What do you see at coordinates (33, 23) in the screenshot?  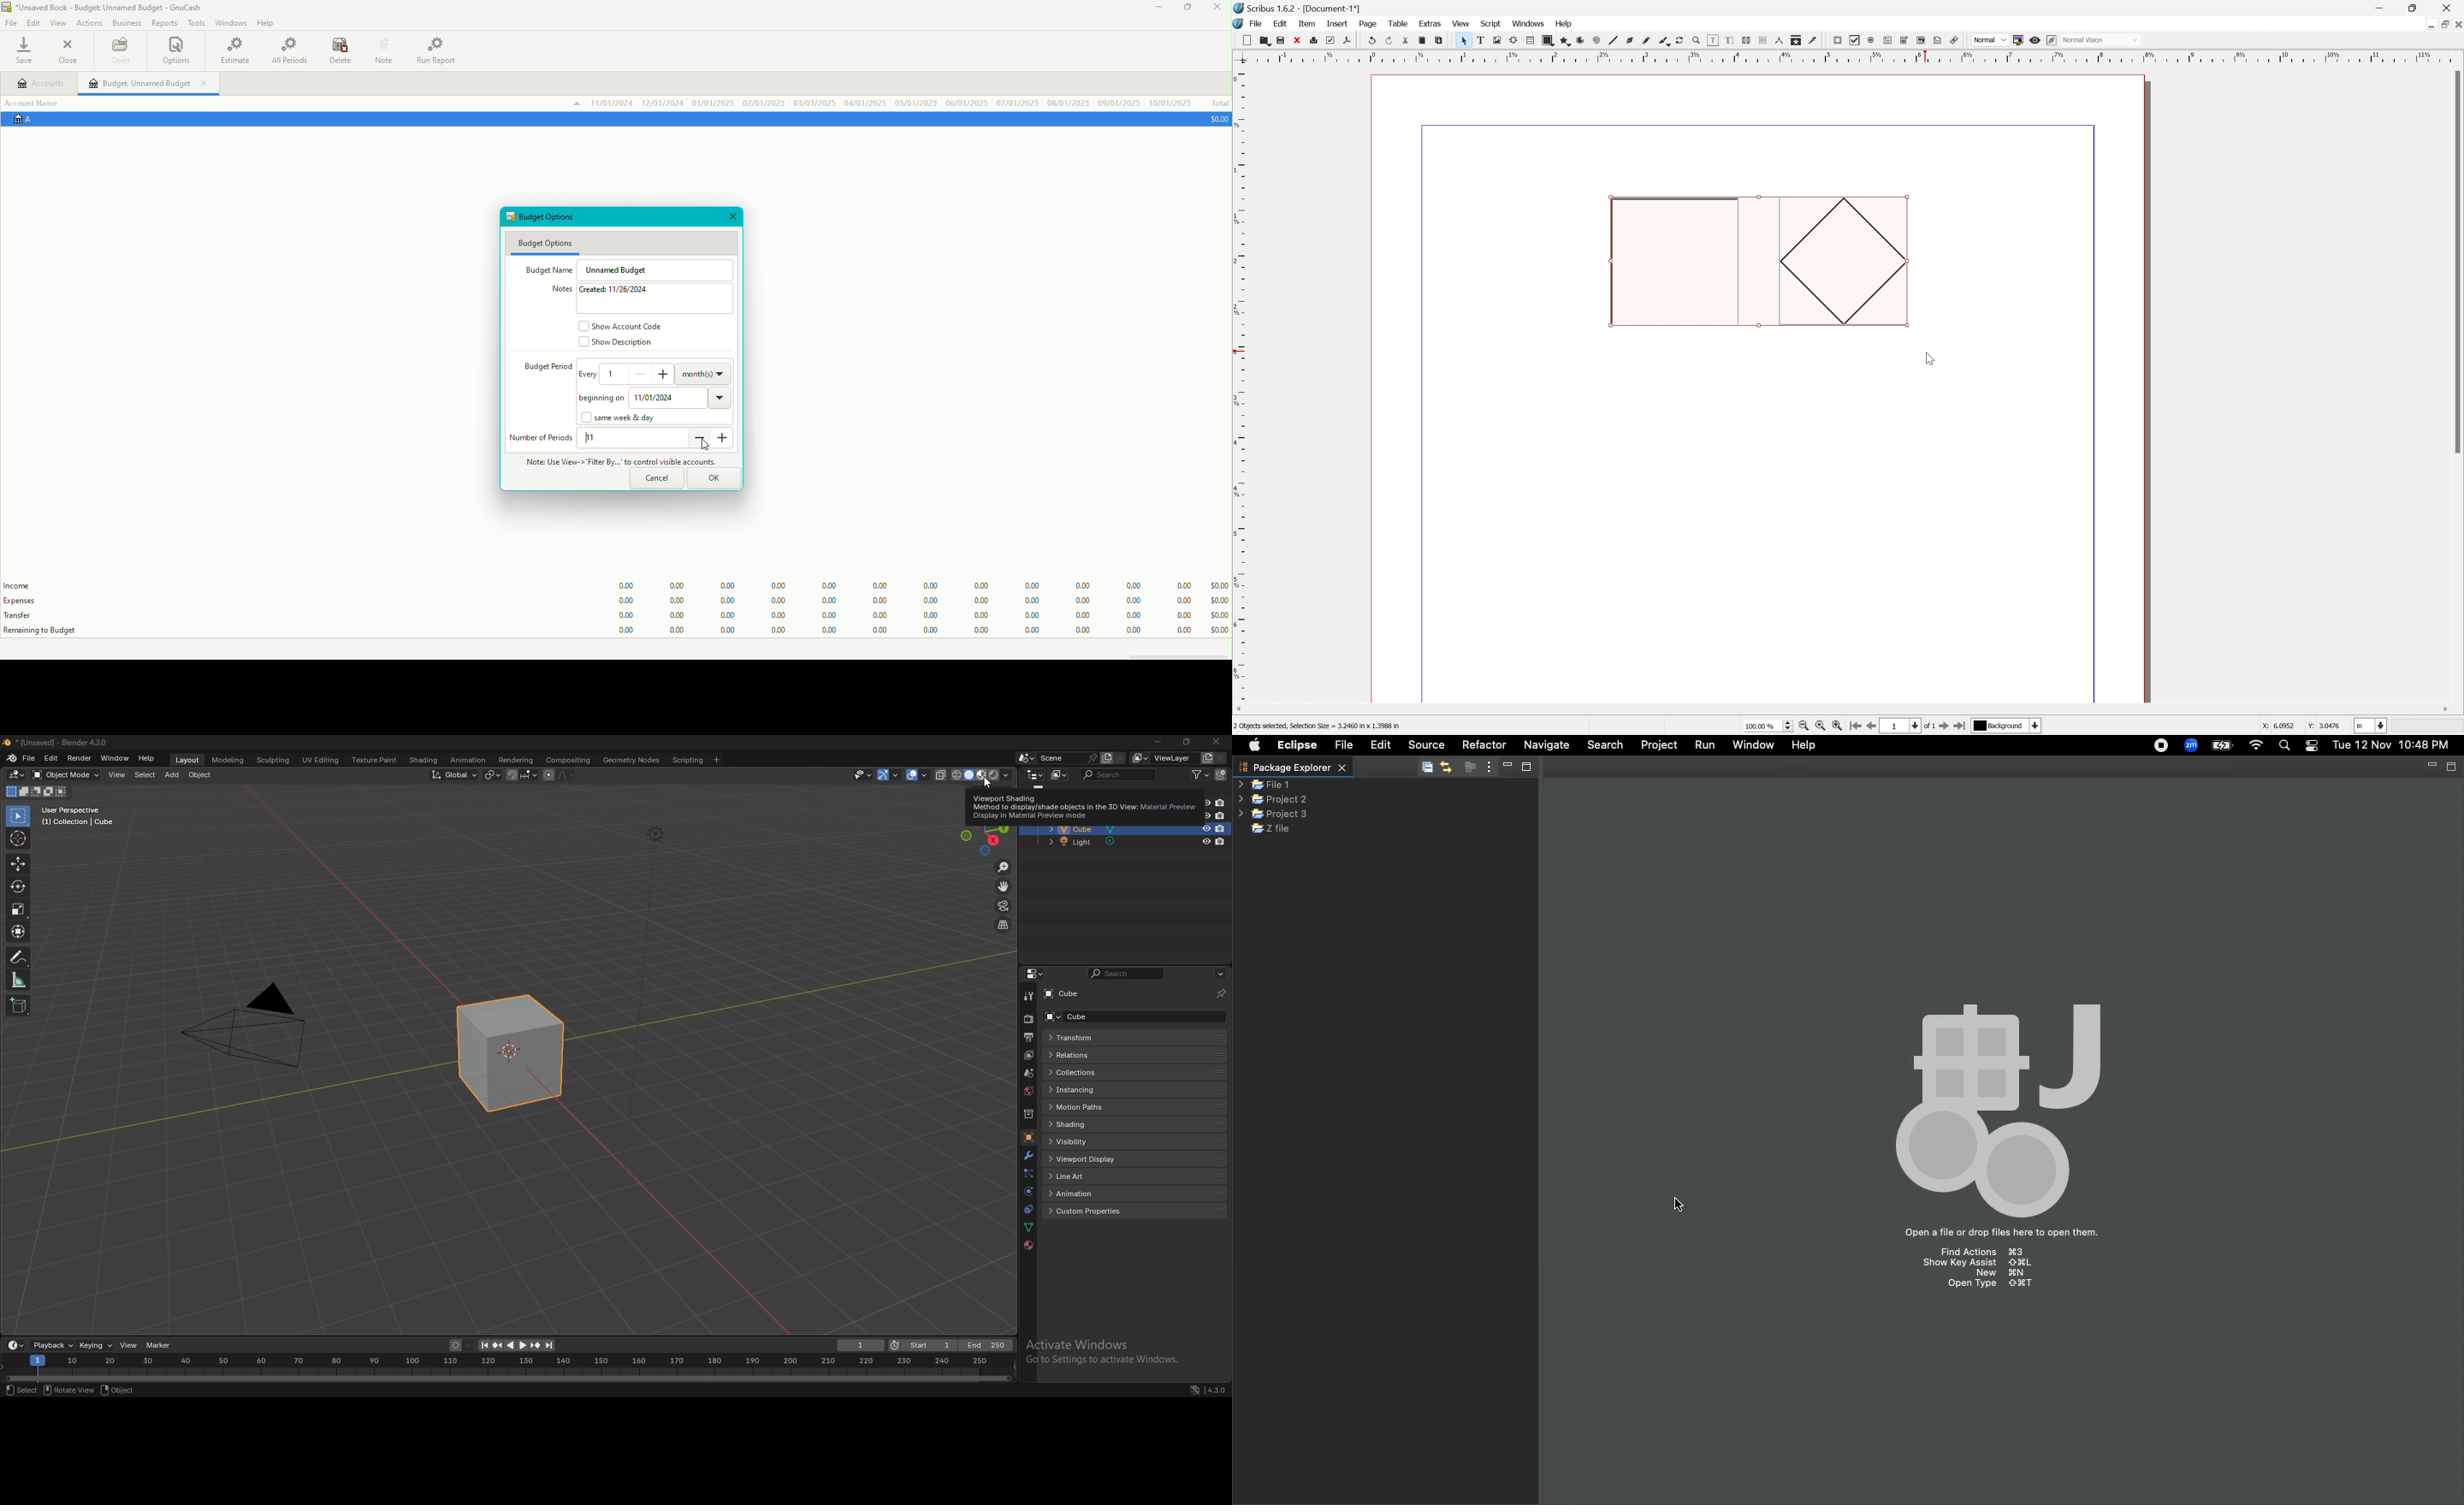 I see `Edit` at bounding box center [33, 23].